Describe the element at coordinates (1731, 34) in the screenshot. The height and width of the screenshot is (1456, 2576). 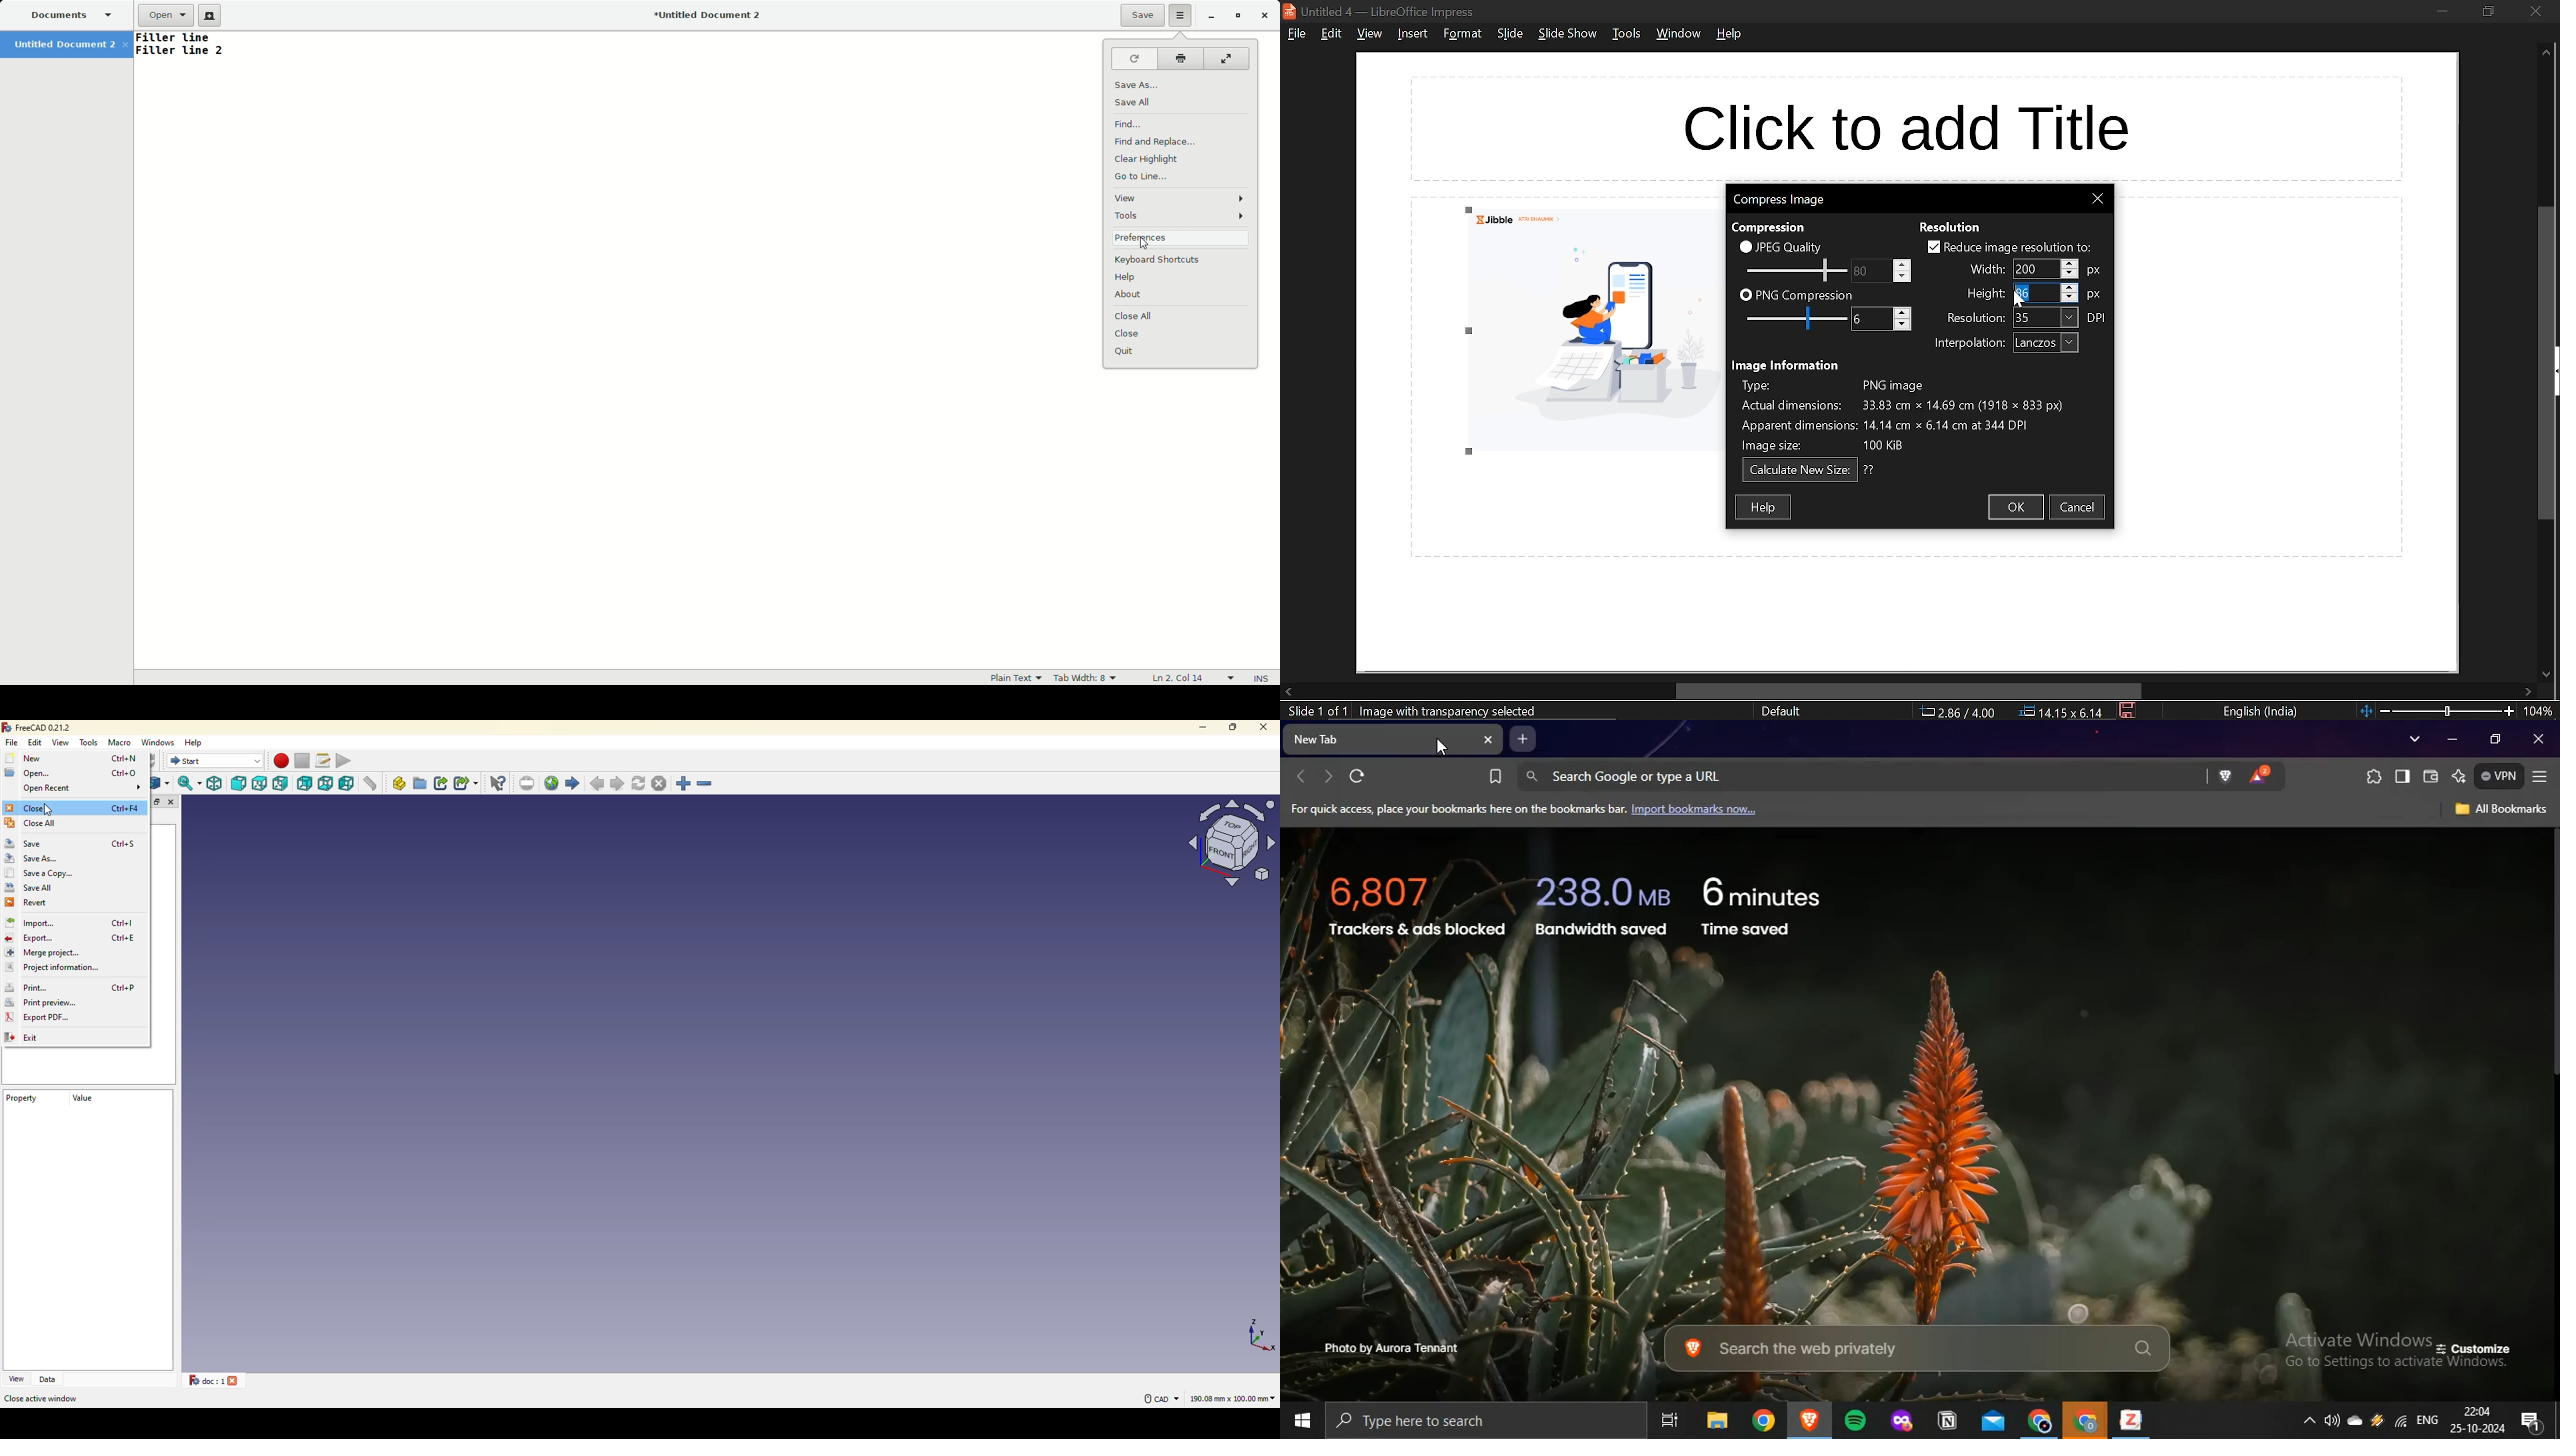
I see `help` at that location.